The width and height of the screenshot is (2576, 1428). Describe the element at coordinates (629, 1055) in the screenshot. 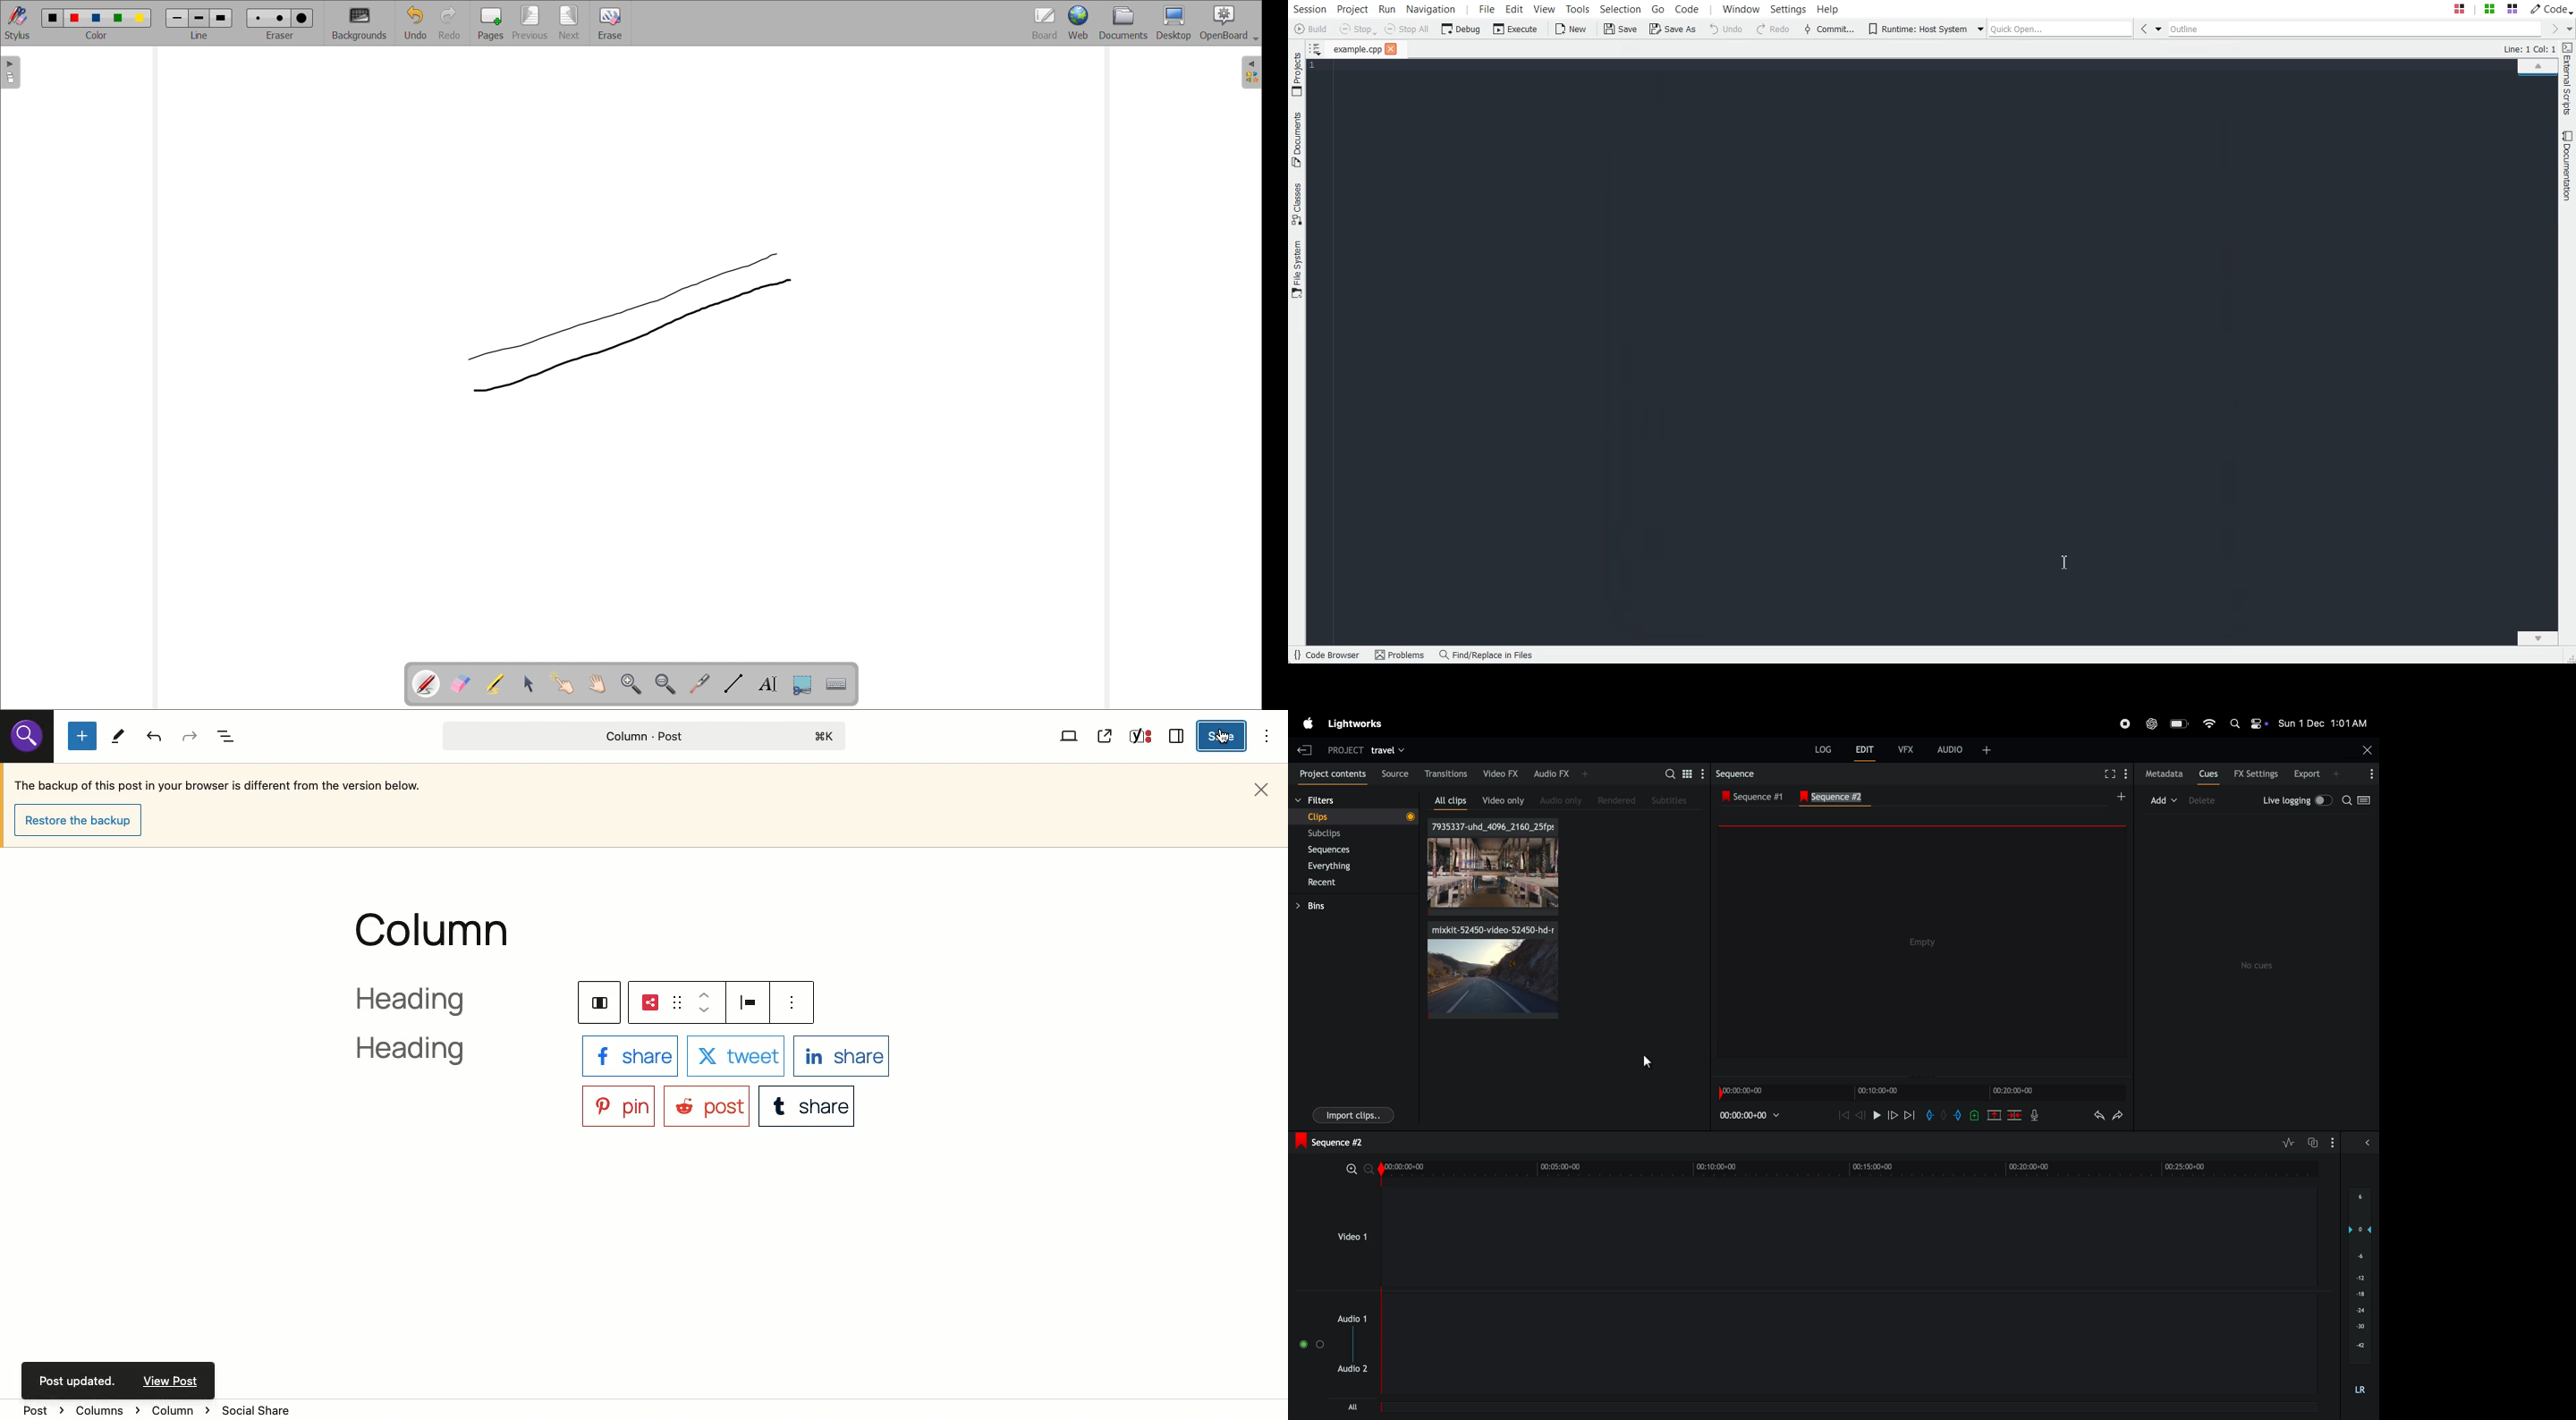

I see `Facebook` at that location.